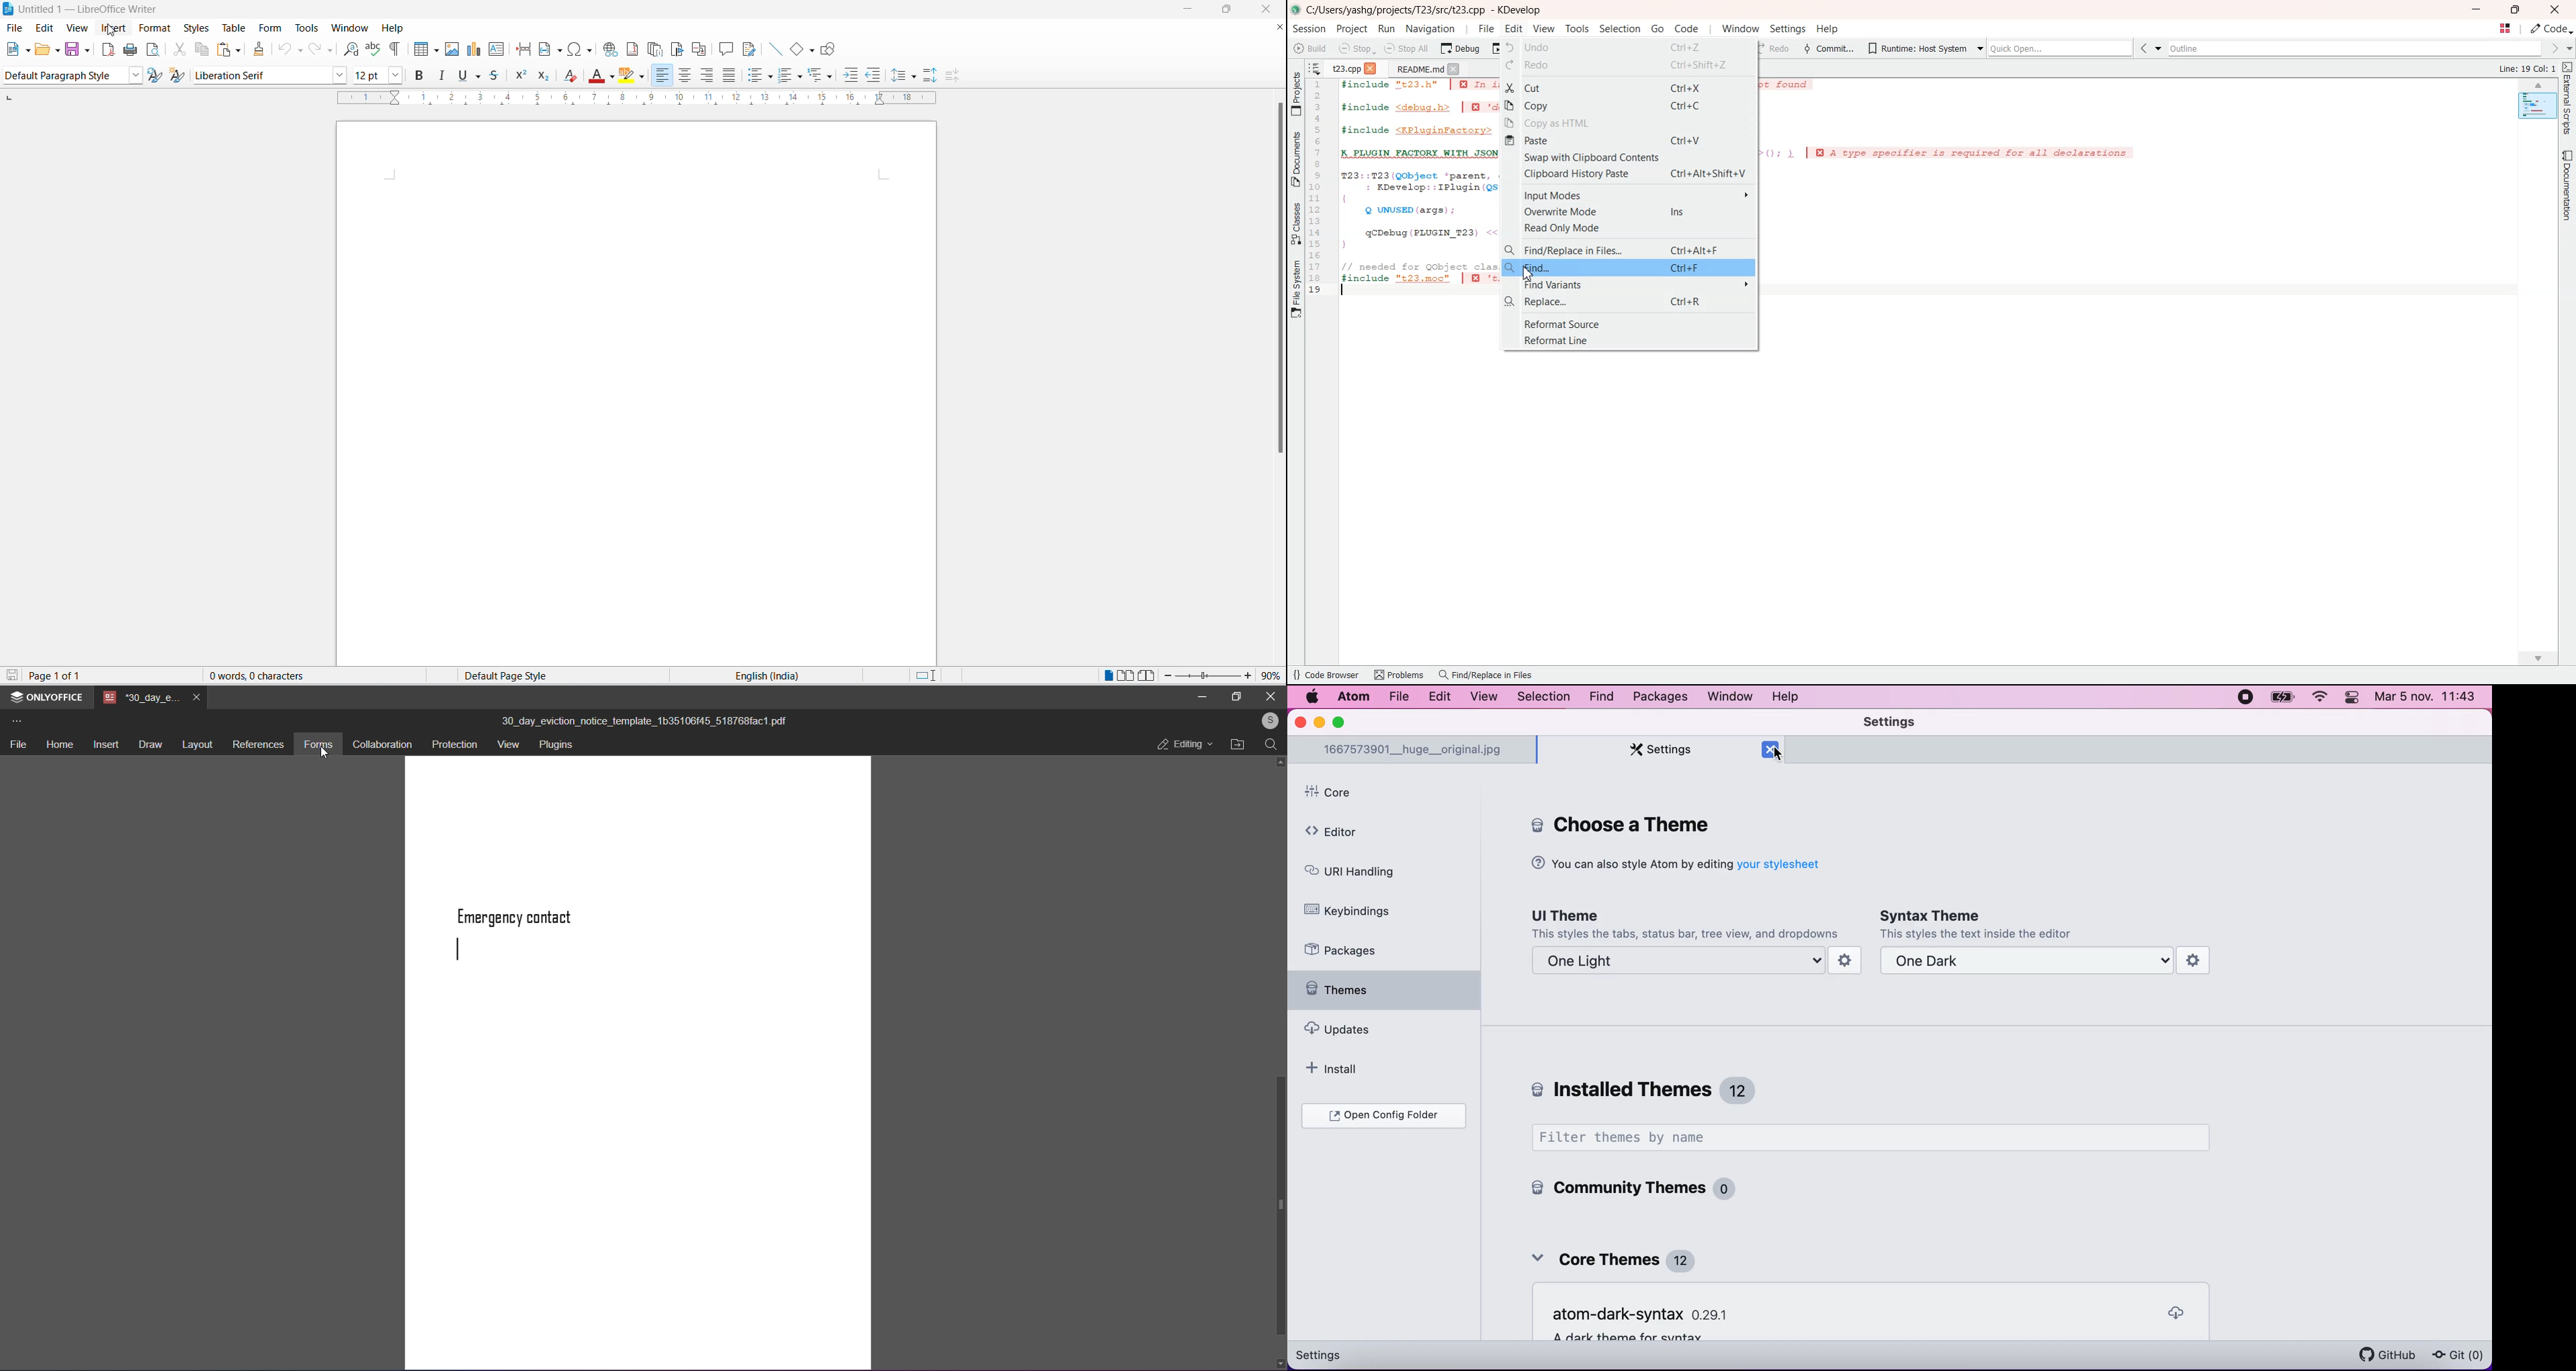 The height and width of the screenshot is (1372, 2576). Describe the element at coordinates (222, 50) in the screenshot. I see `paste` at that location.